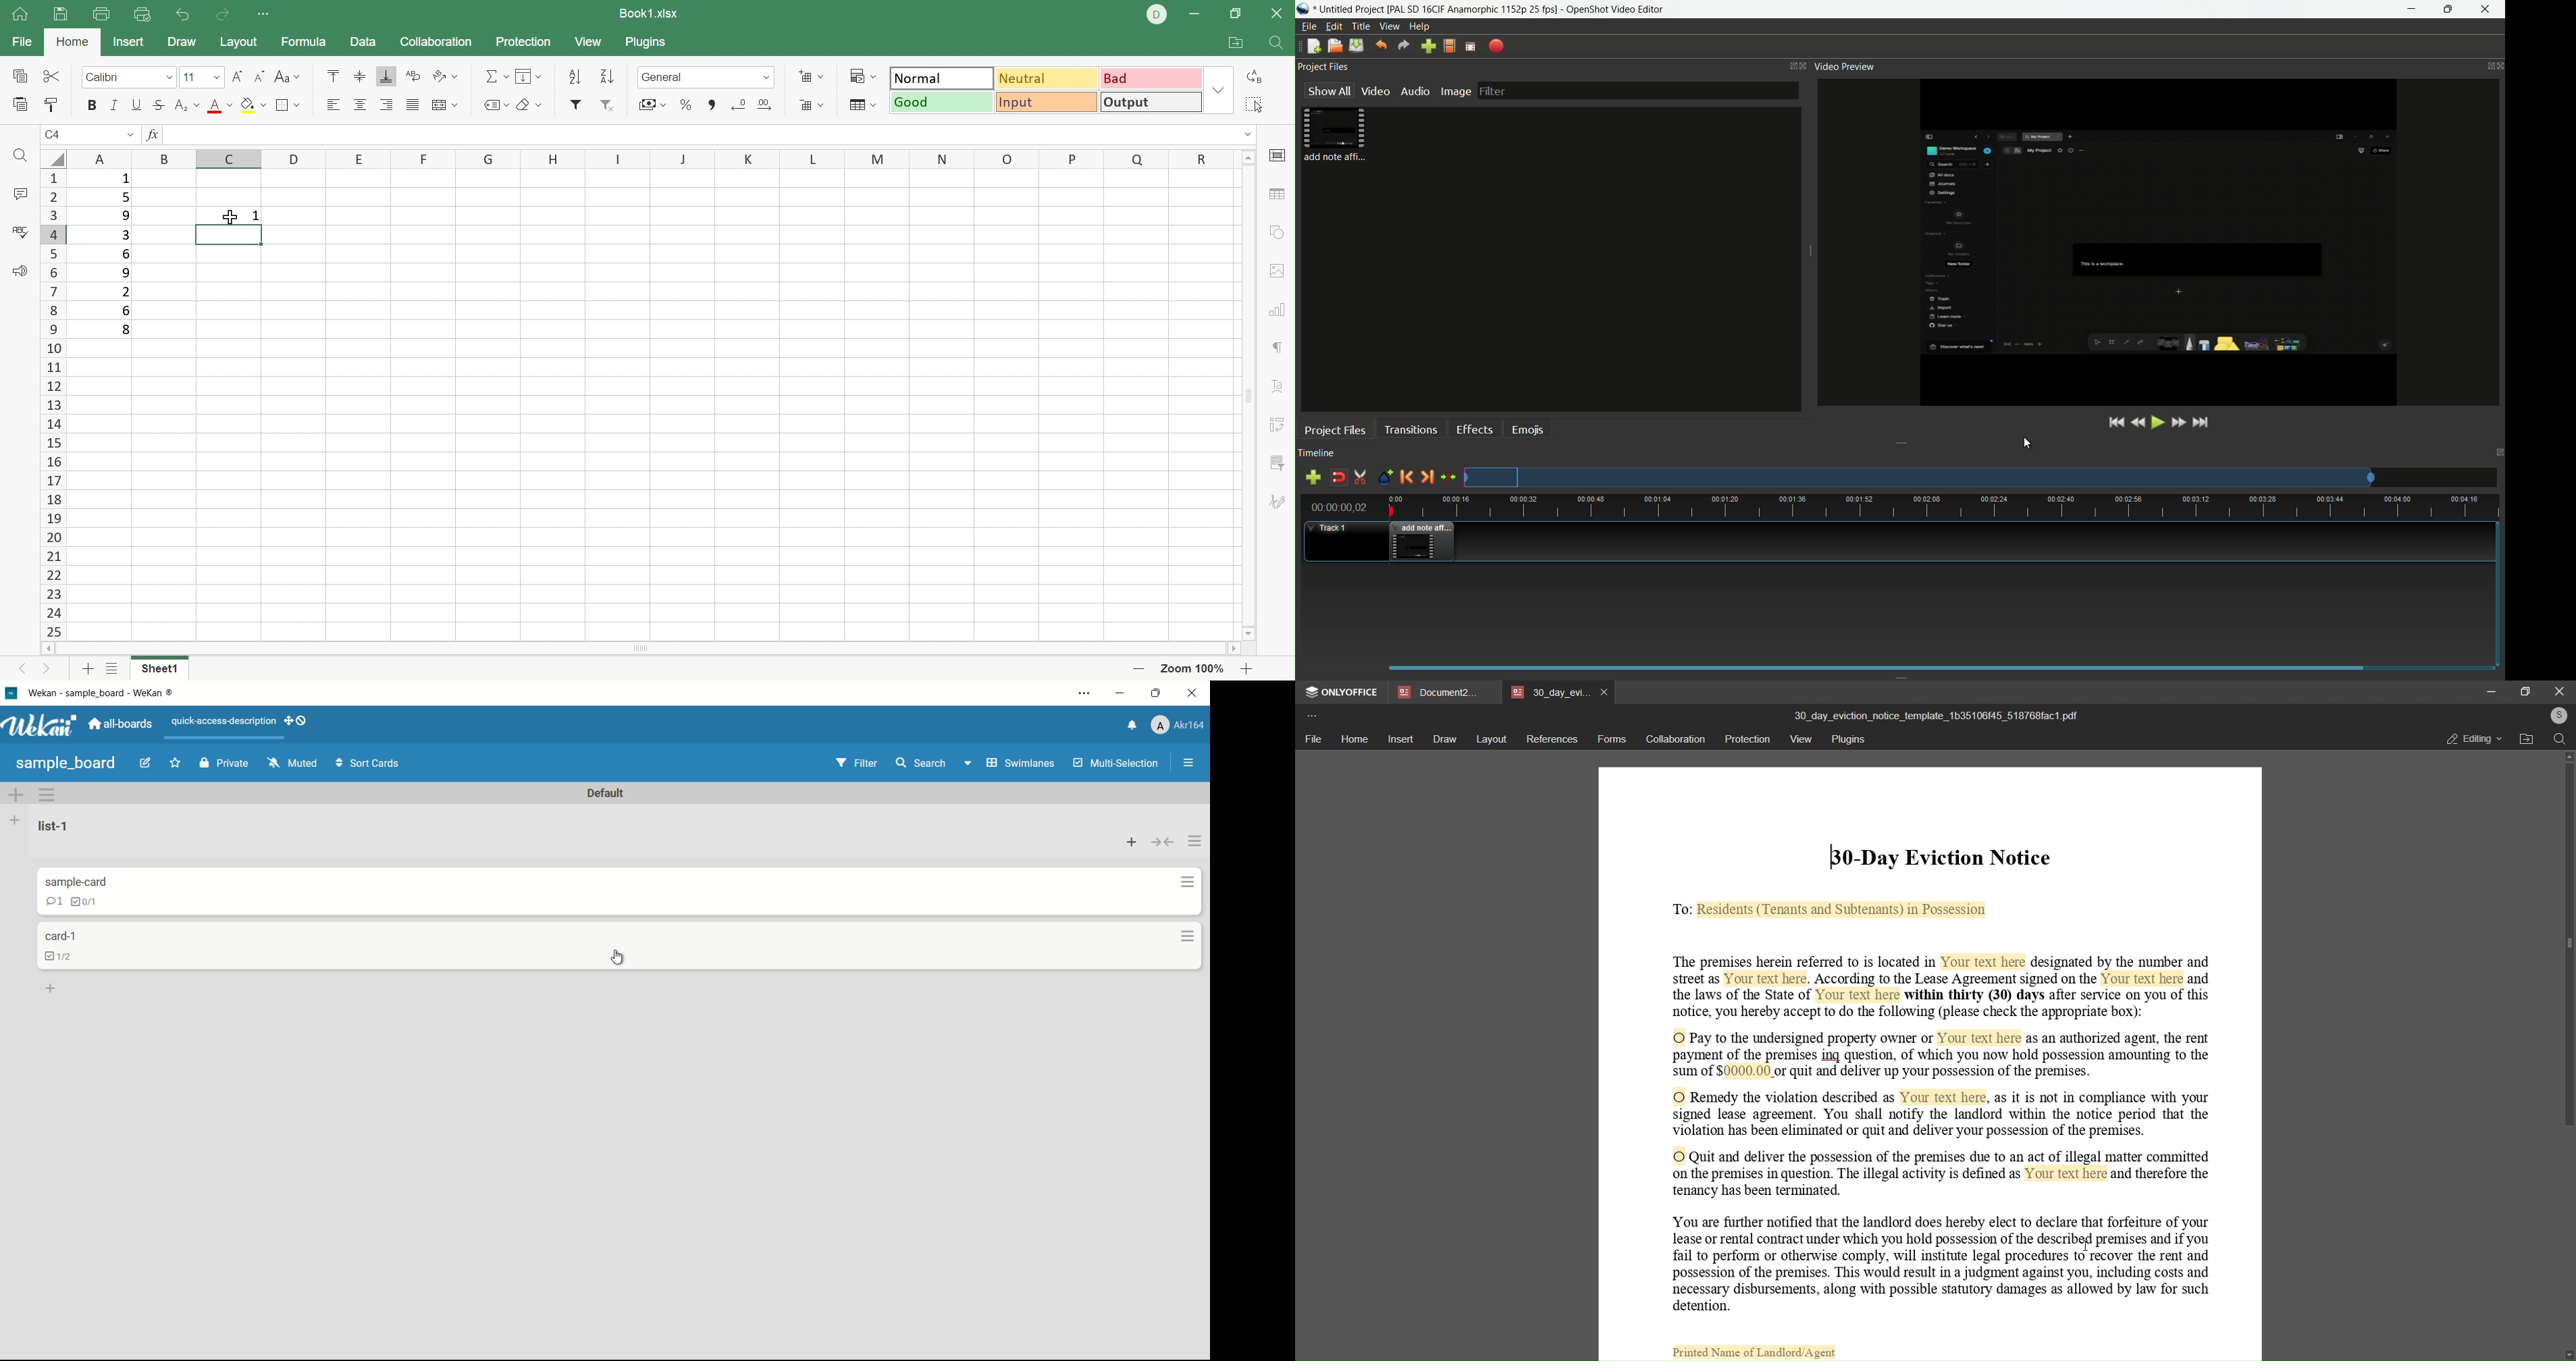  Describe the element at coordinates (65, 936) in the screenshot. I see `card name` at that location.